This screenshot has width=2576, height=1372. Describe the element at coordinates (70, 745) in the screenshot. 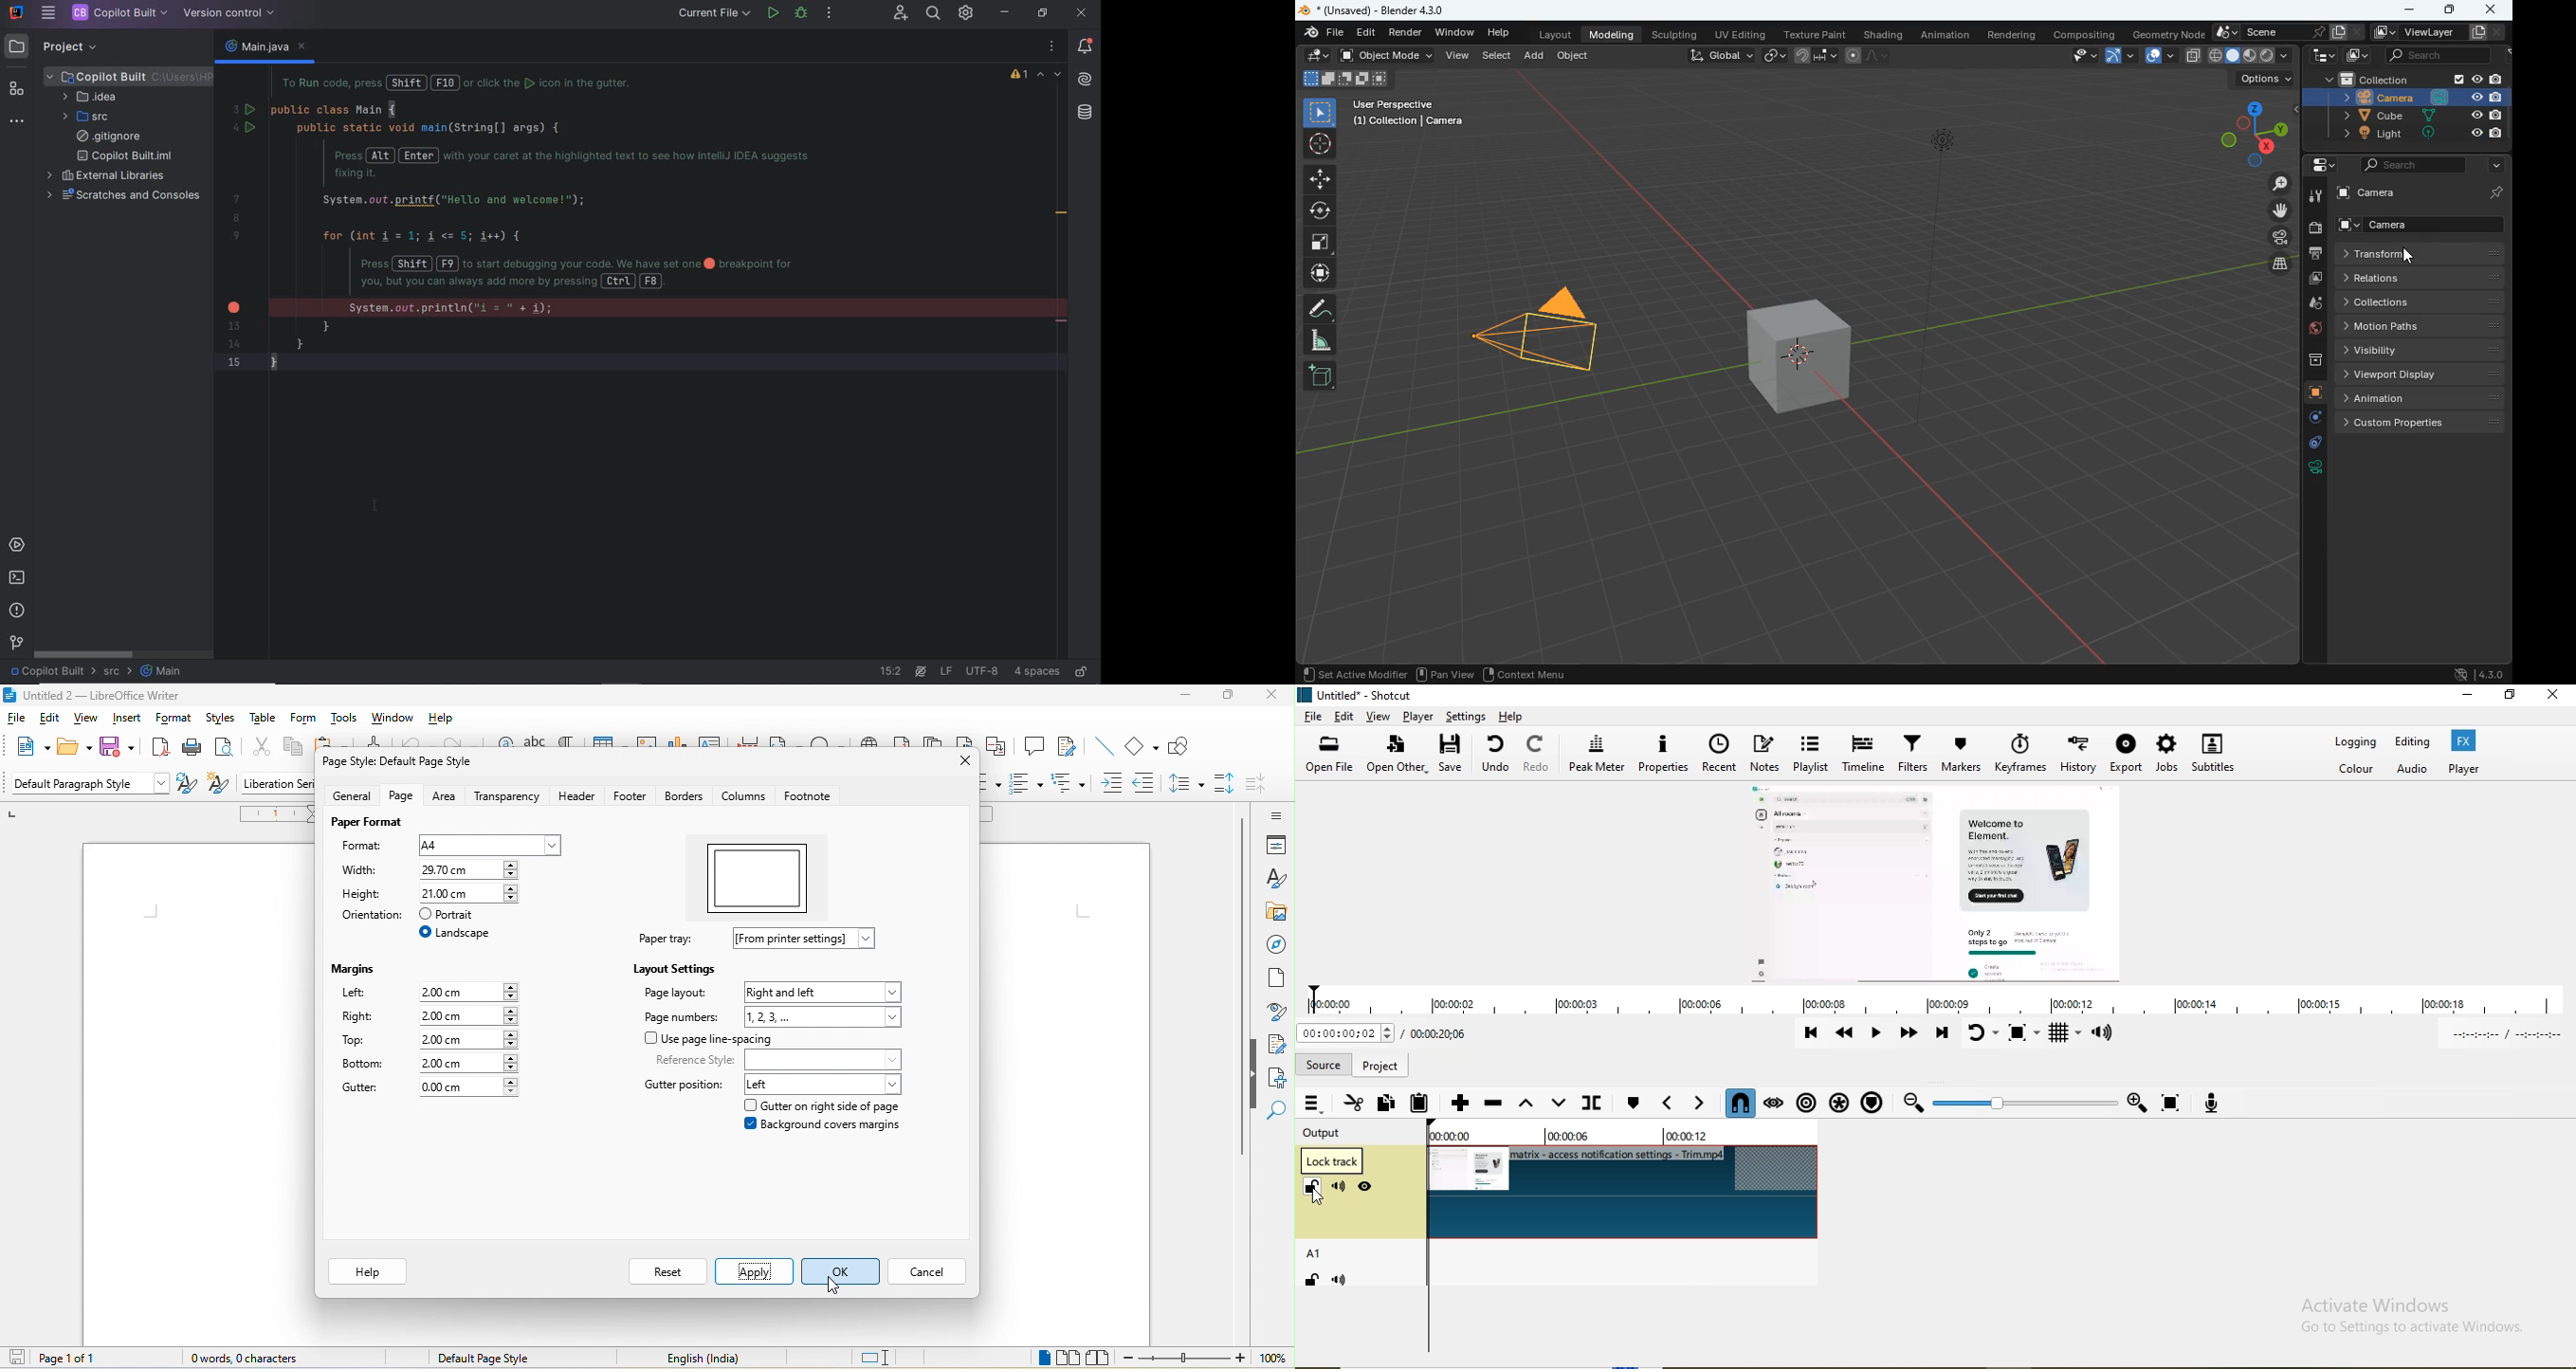

I see `open` at that location.